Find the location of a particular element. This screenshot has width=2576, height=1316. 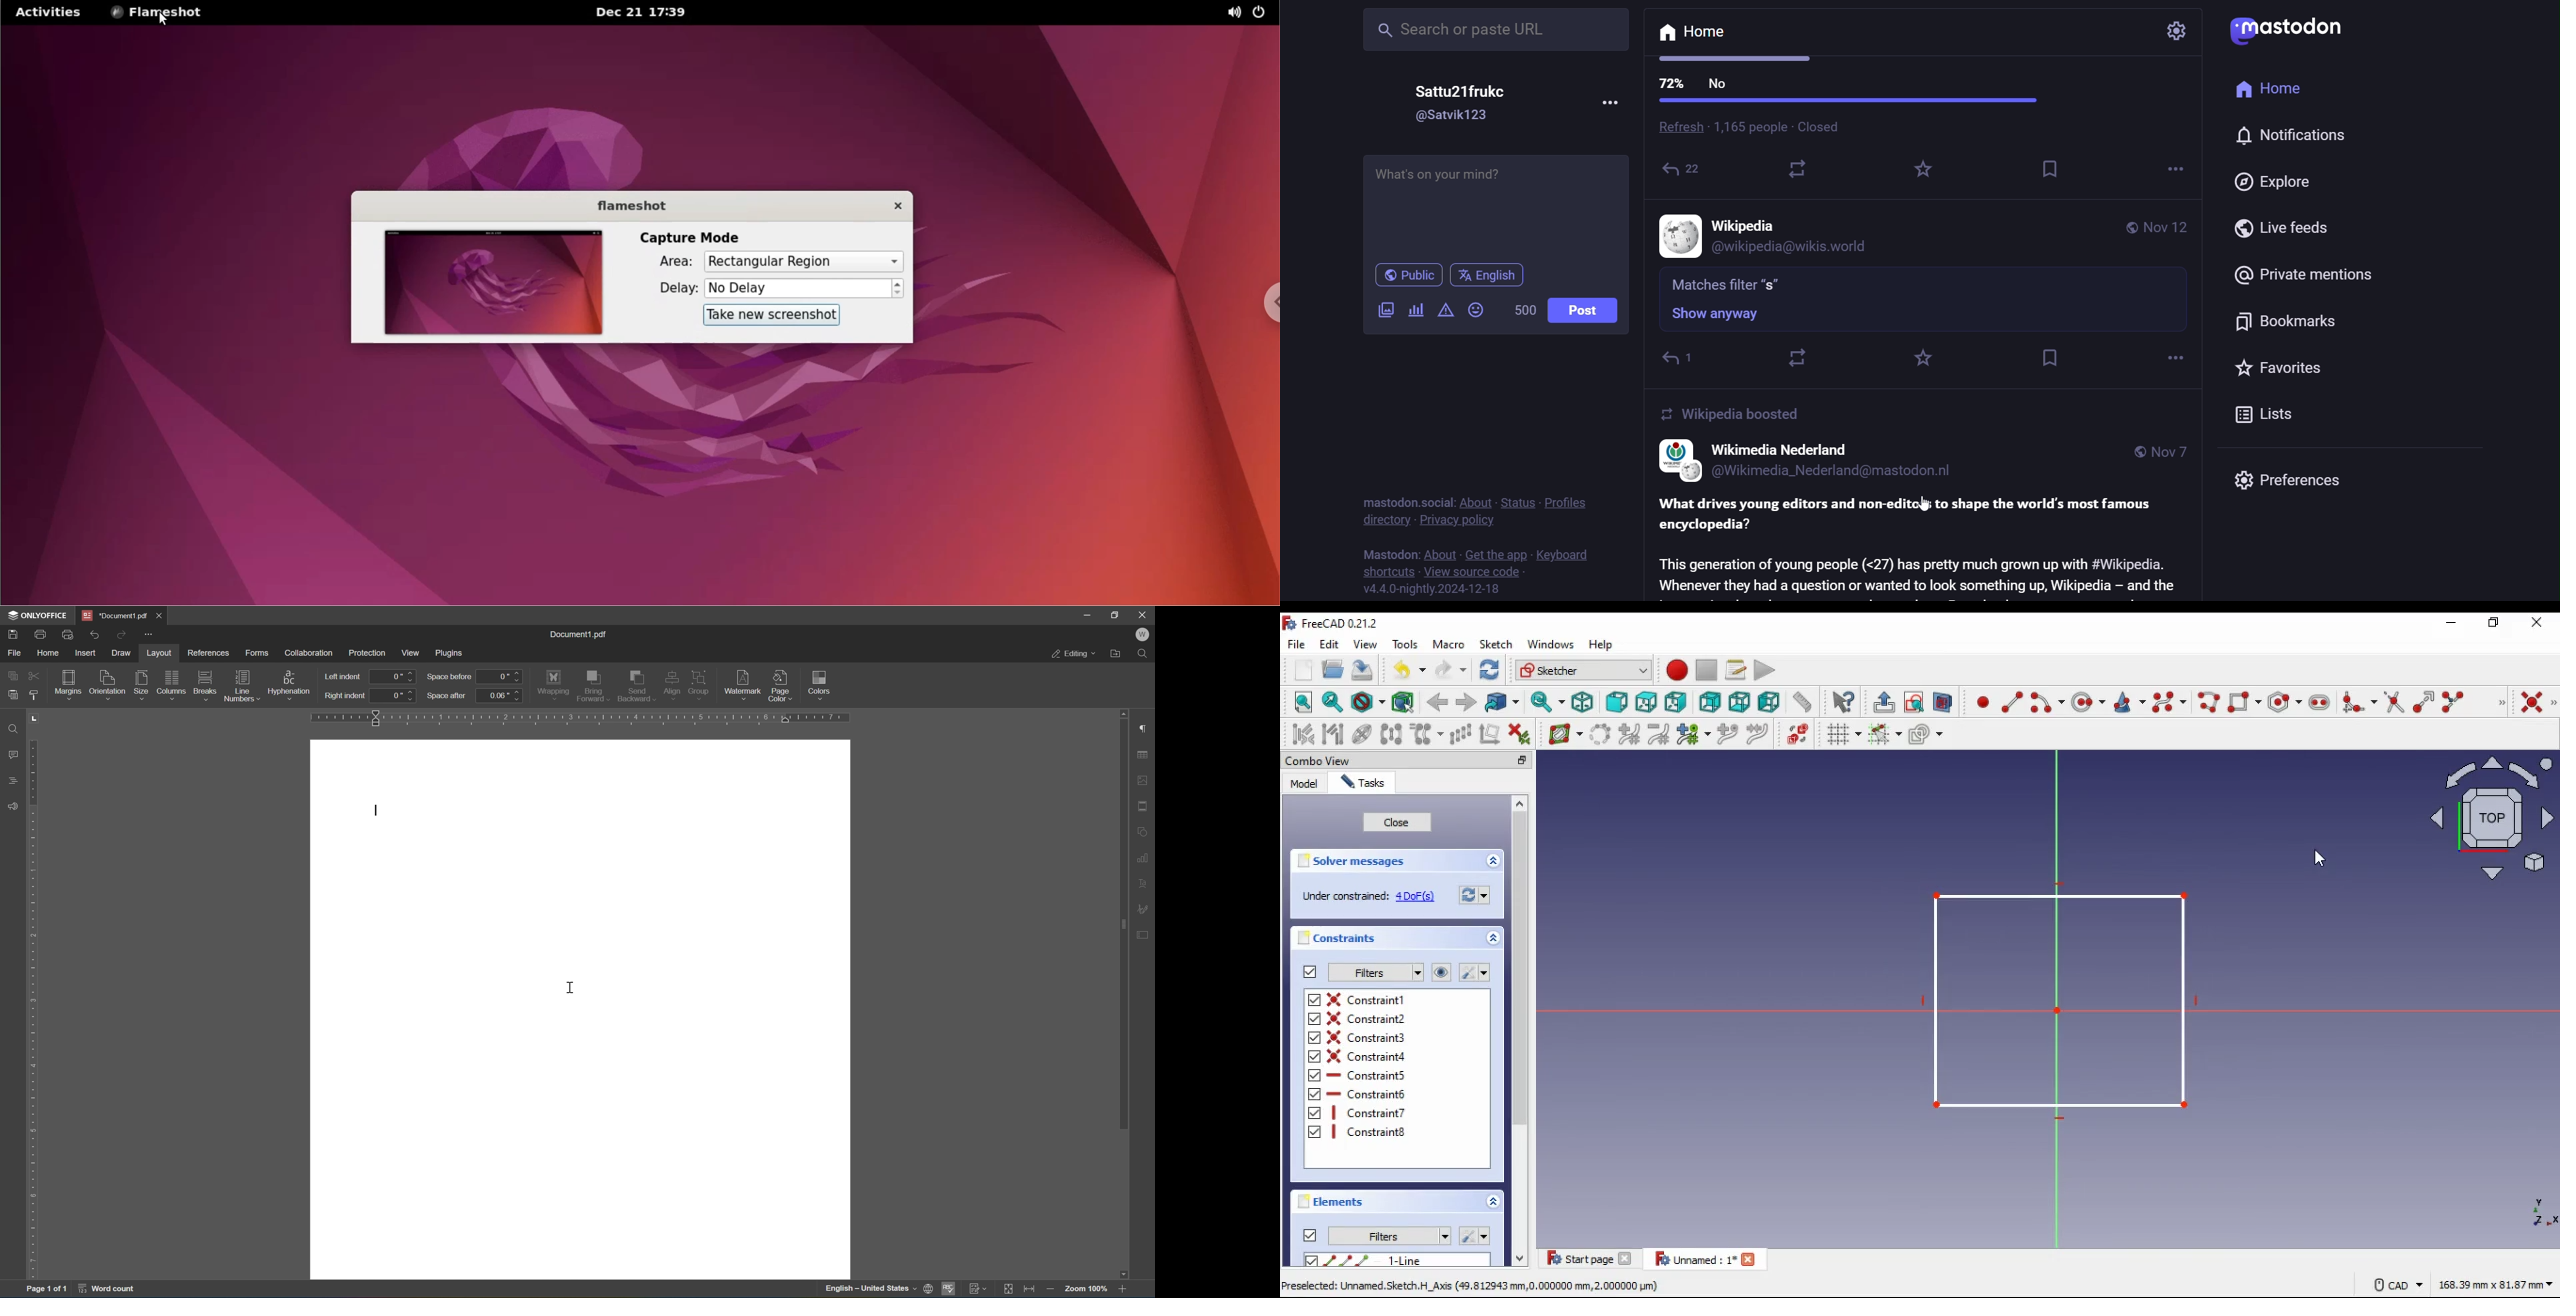

header & footer settings is located at coordinates (1144, 806).